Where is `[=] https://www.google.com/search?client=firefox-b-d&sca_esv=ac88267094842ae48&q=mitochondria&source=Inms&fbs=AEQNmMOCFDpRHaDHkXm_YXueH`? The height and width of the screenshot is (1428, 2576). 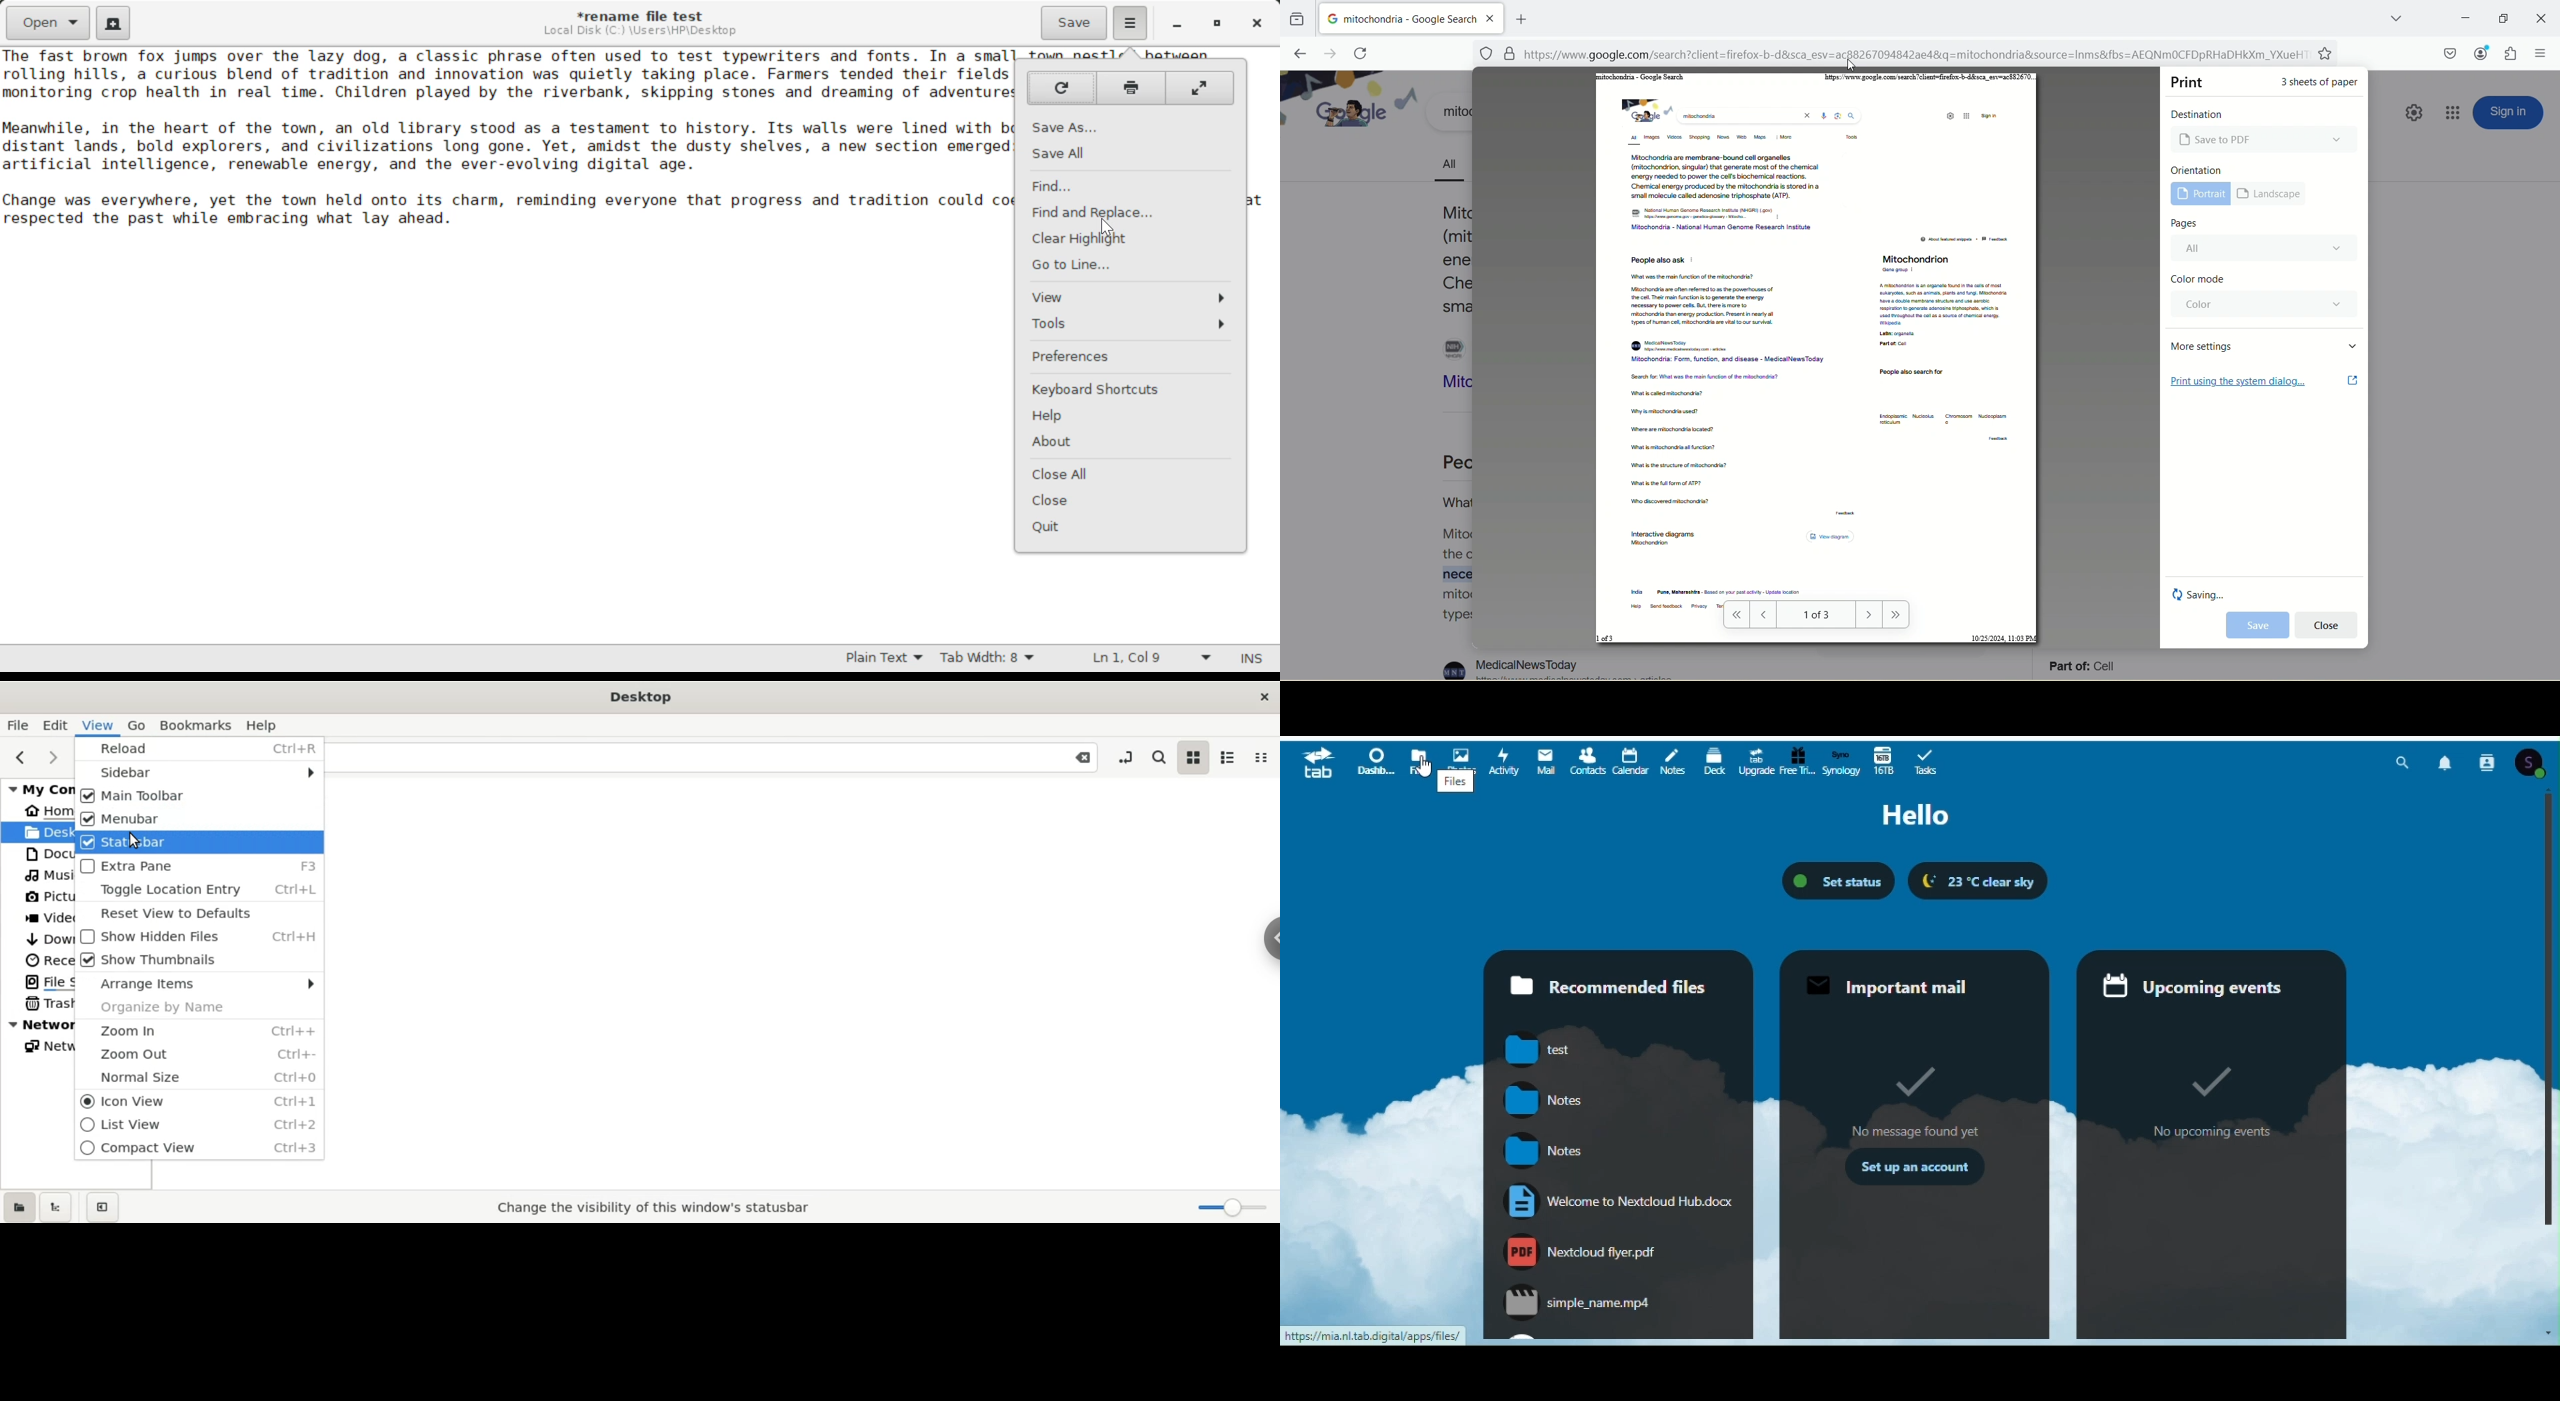
[=] https://www.google.com/search?client=firefox-b-d&sca_esv=ac88267094842ae48&q=mitochondria&source=Inms&fbs=AEQNmMOCFDpRHaDHkXm_YXueH is located at coordinates (1916, 55).